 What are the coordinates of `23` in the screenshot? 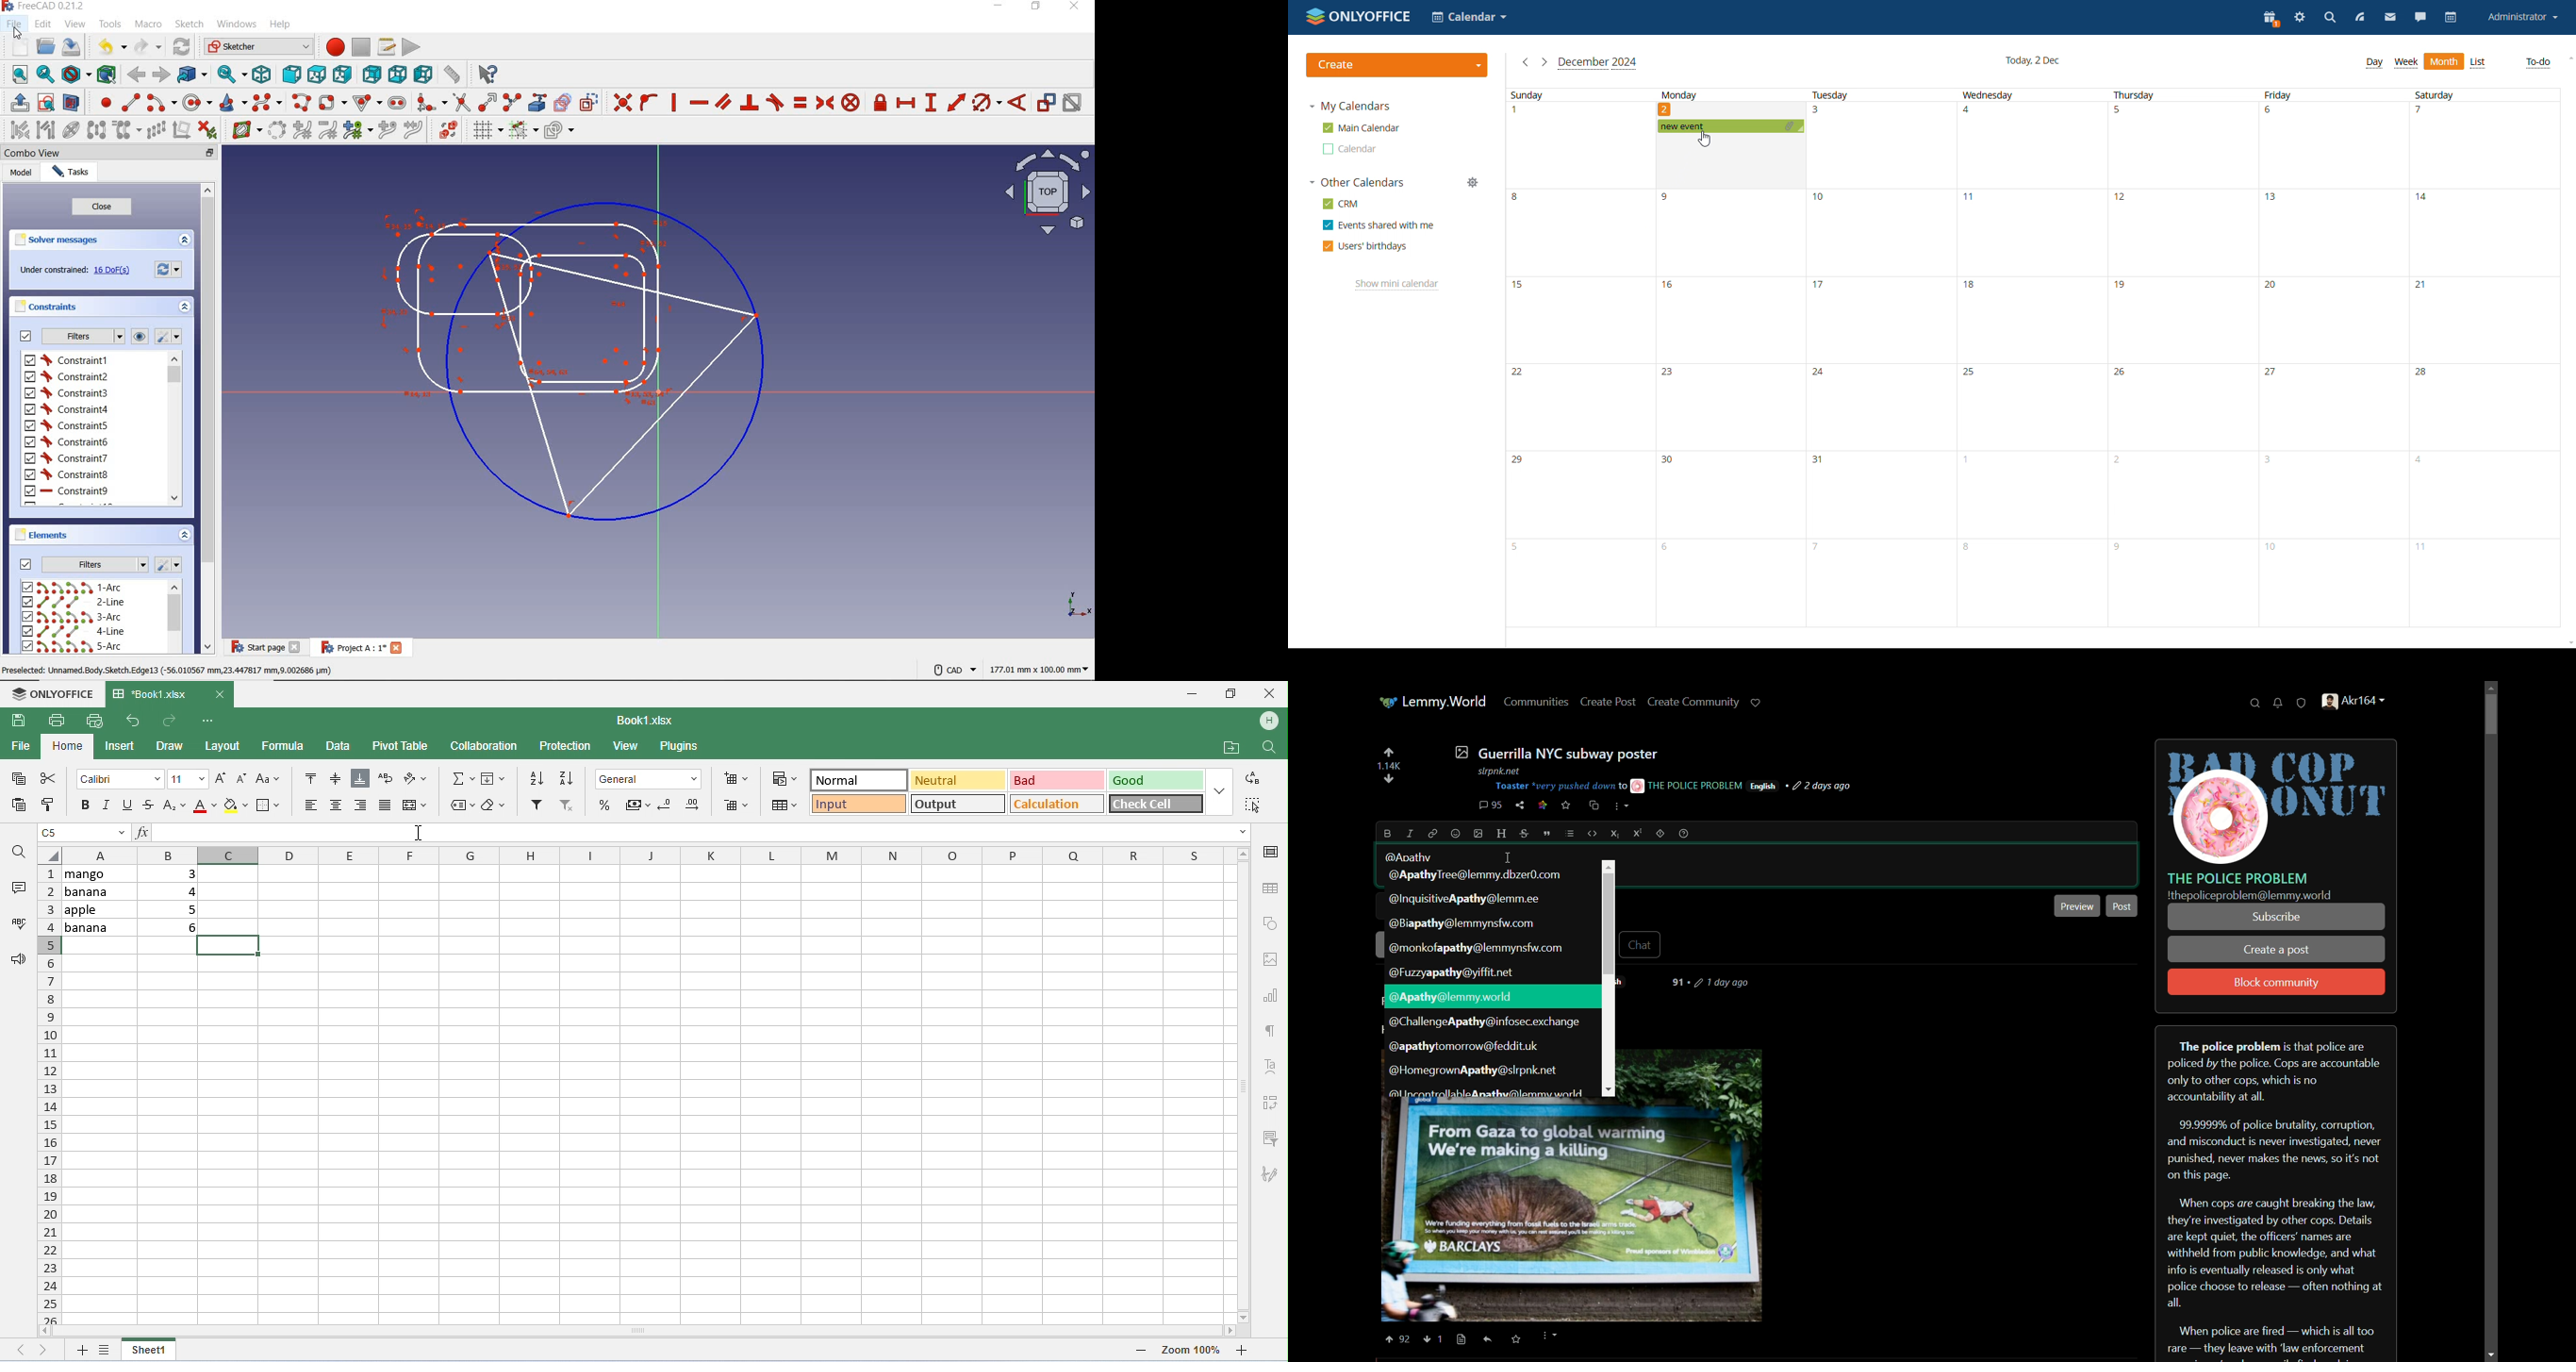 It's located at (1670, 375).